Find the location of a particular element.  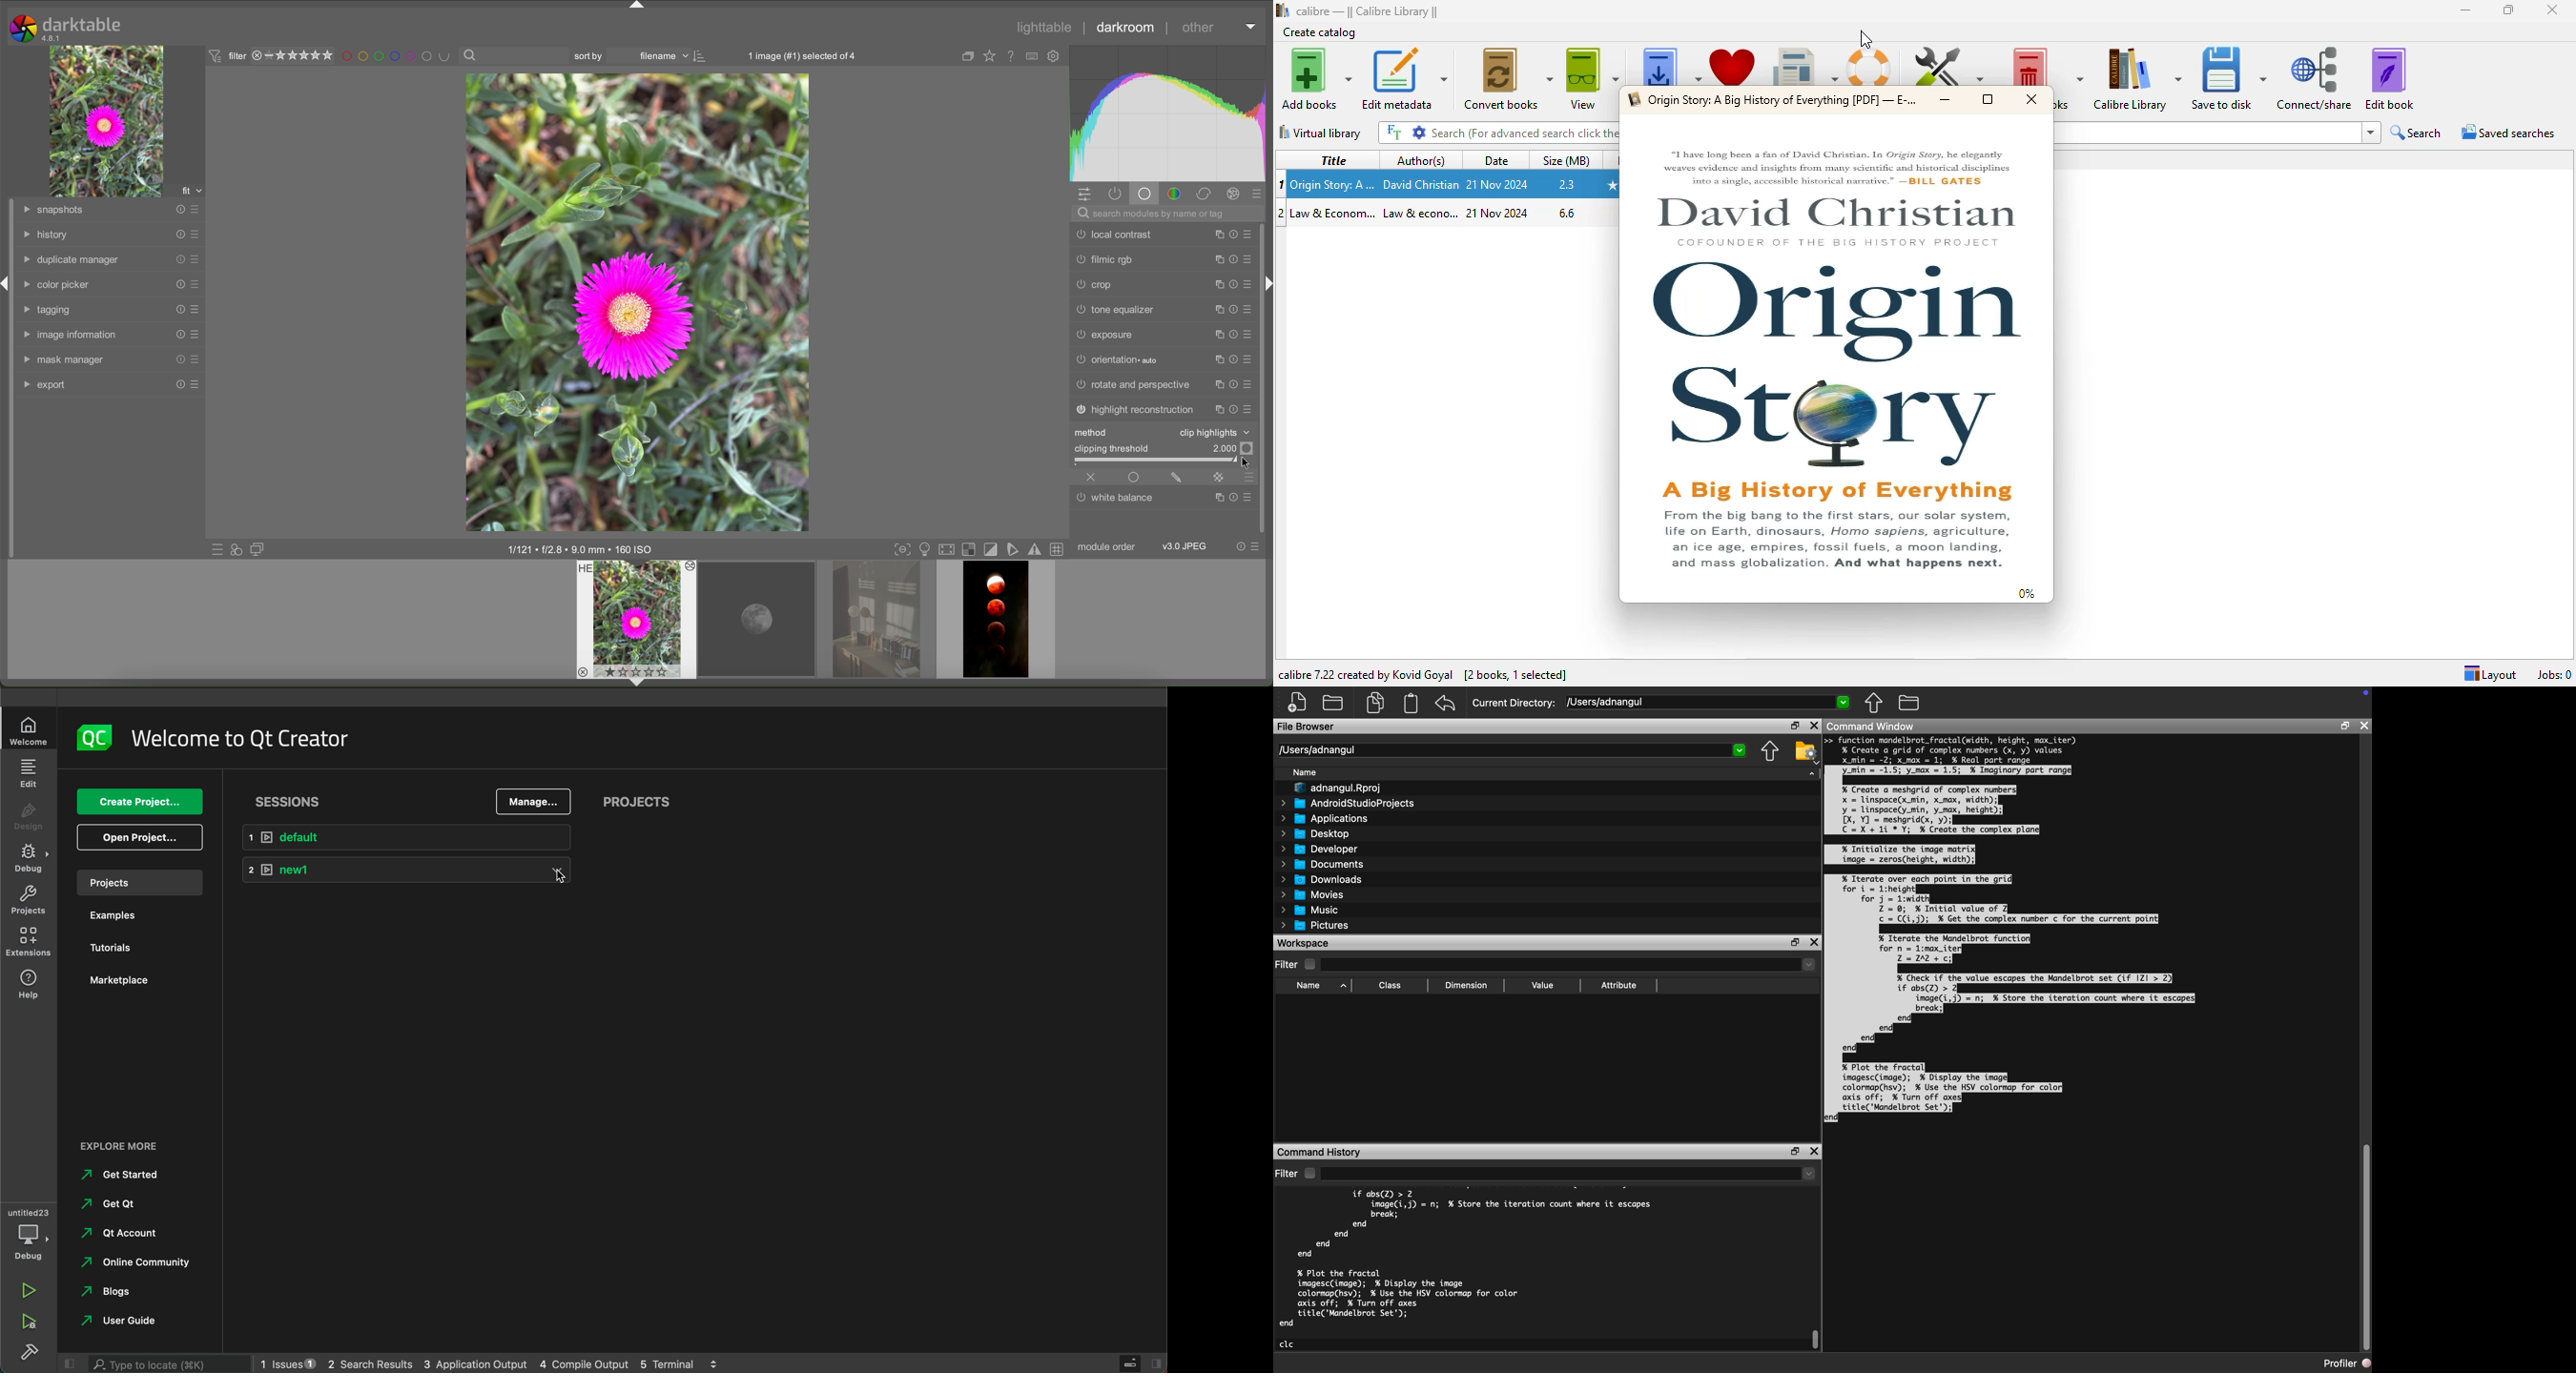

debug is located at coordinates (32, 1236).